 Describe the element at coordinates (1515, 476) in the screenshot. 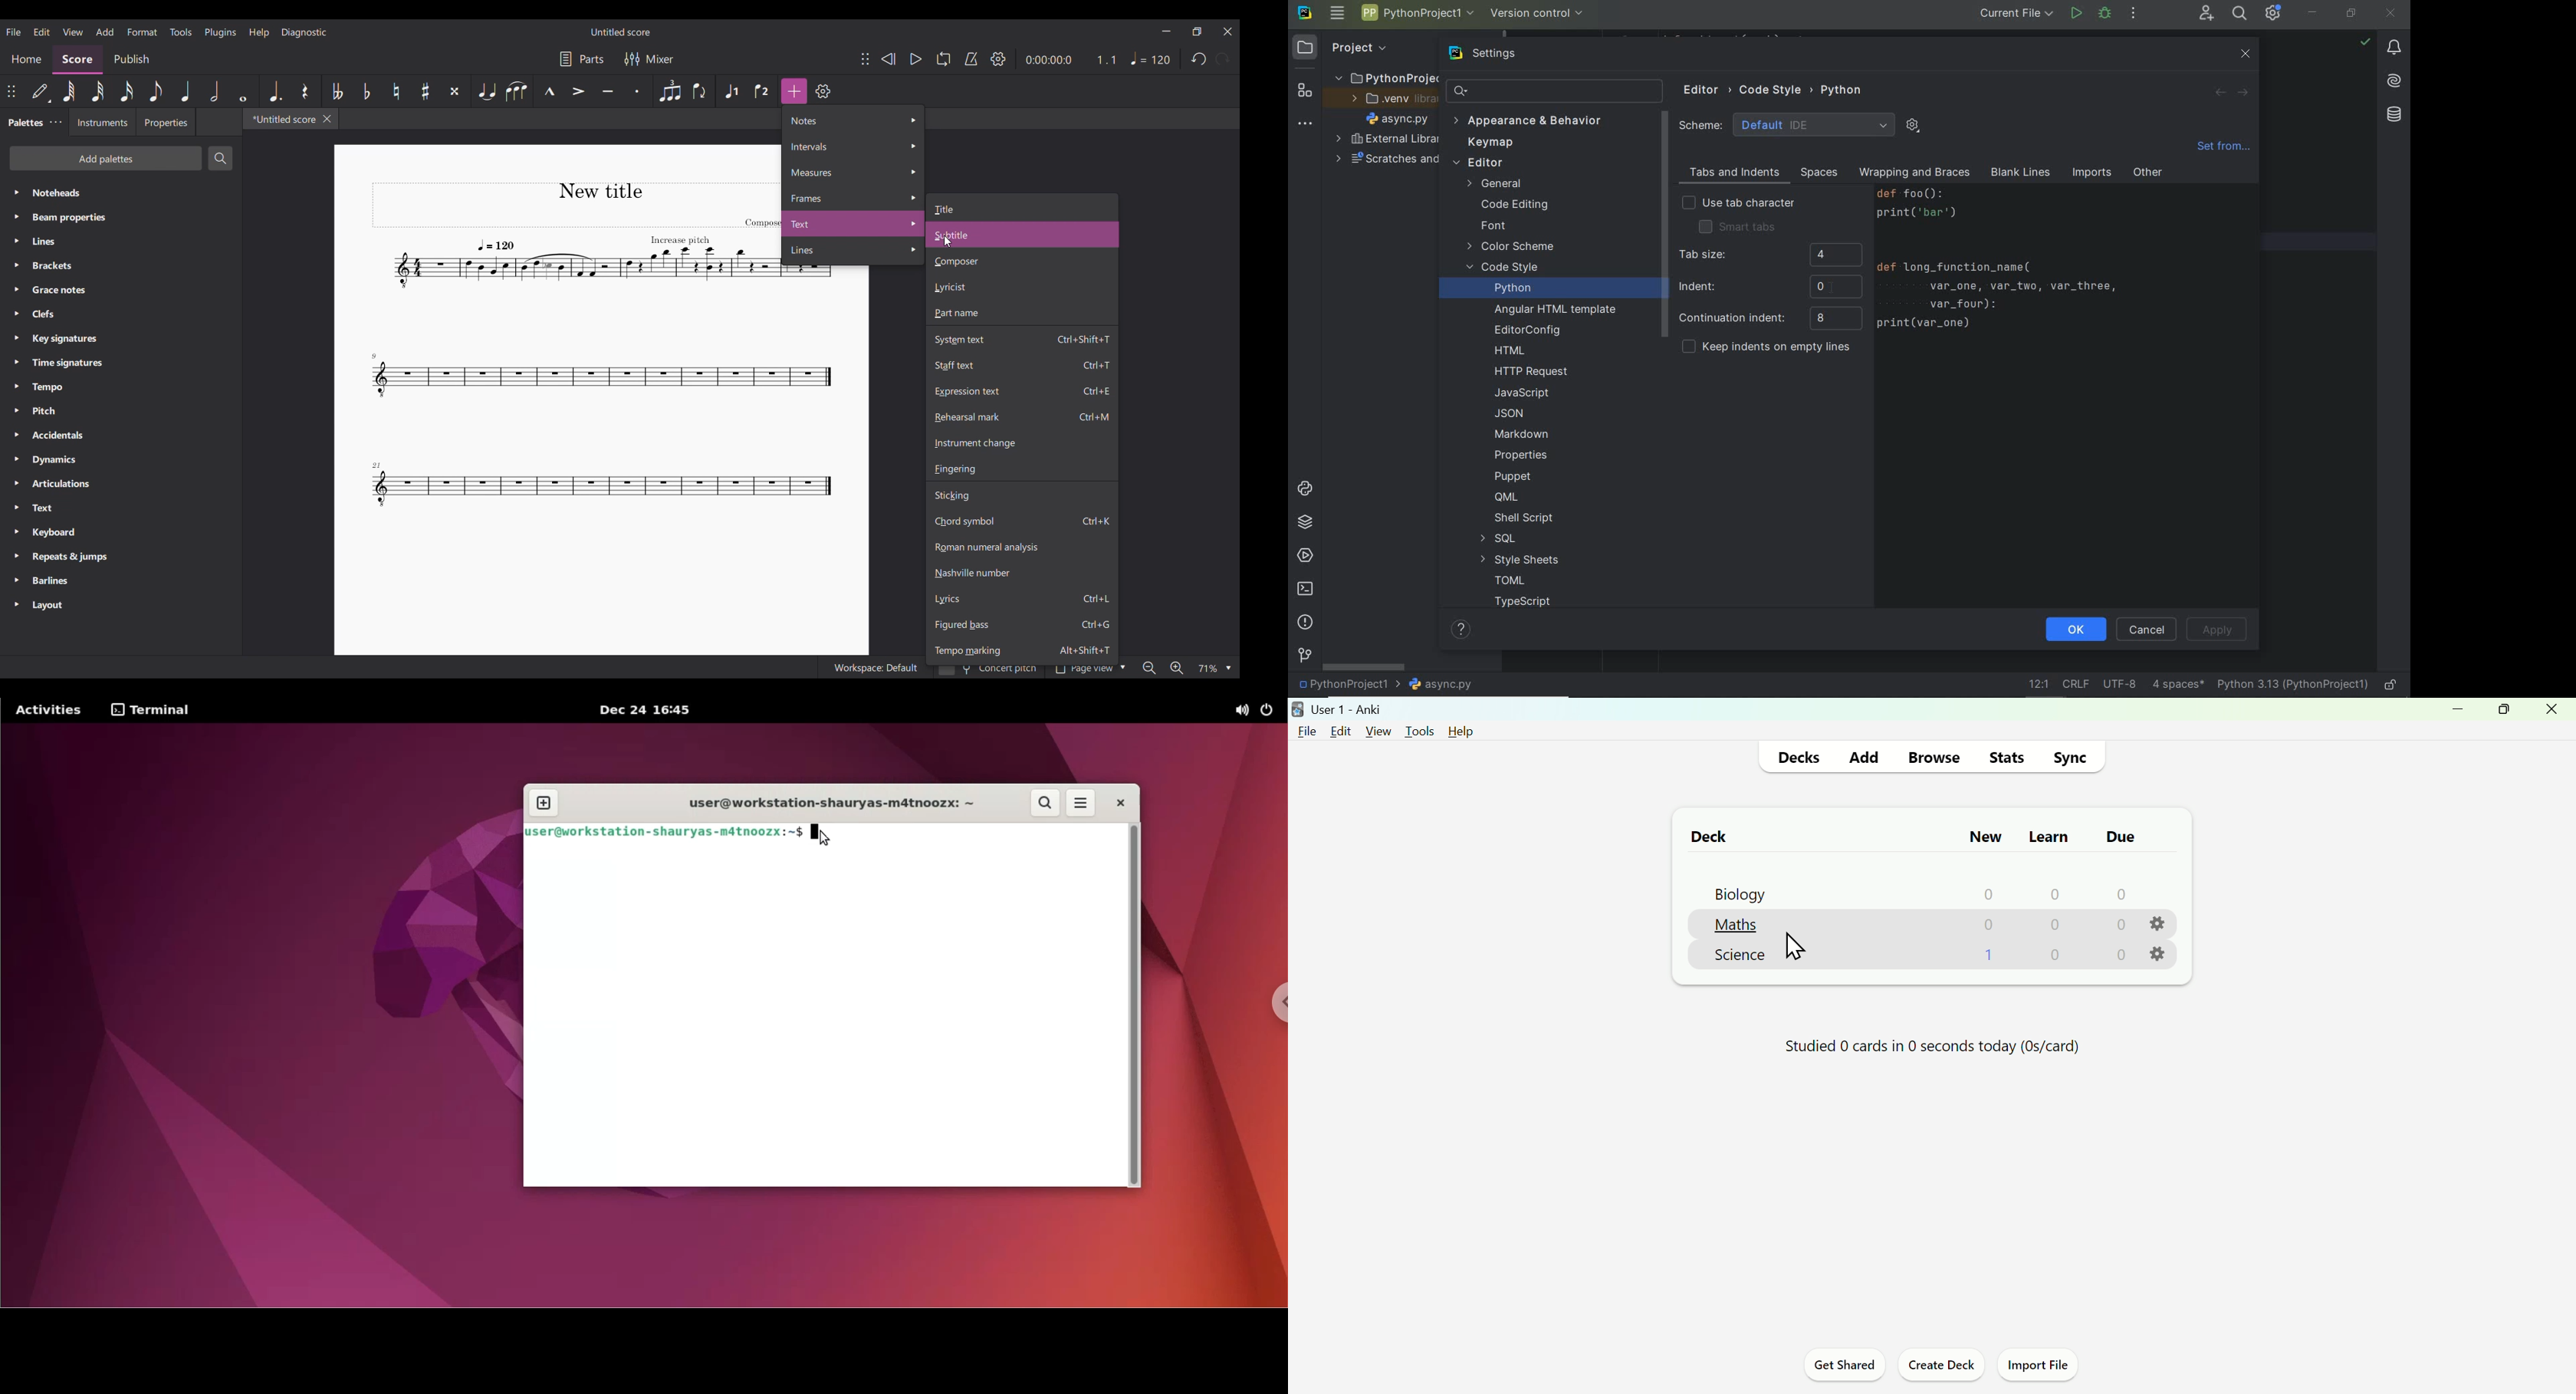

I see `PUPPET` at that location.